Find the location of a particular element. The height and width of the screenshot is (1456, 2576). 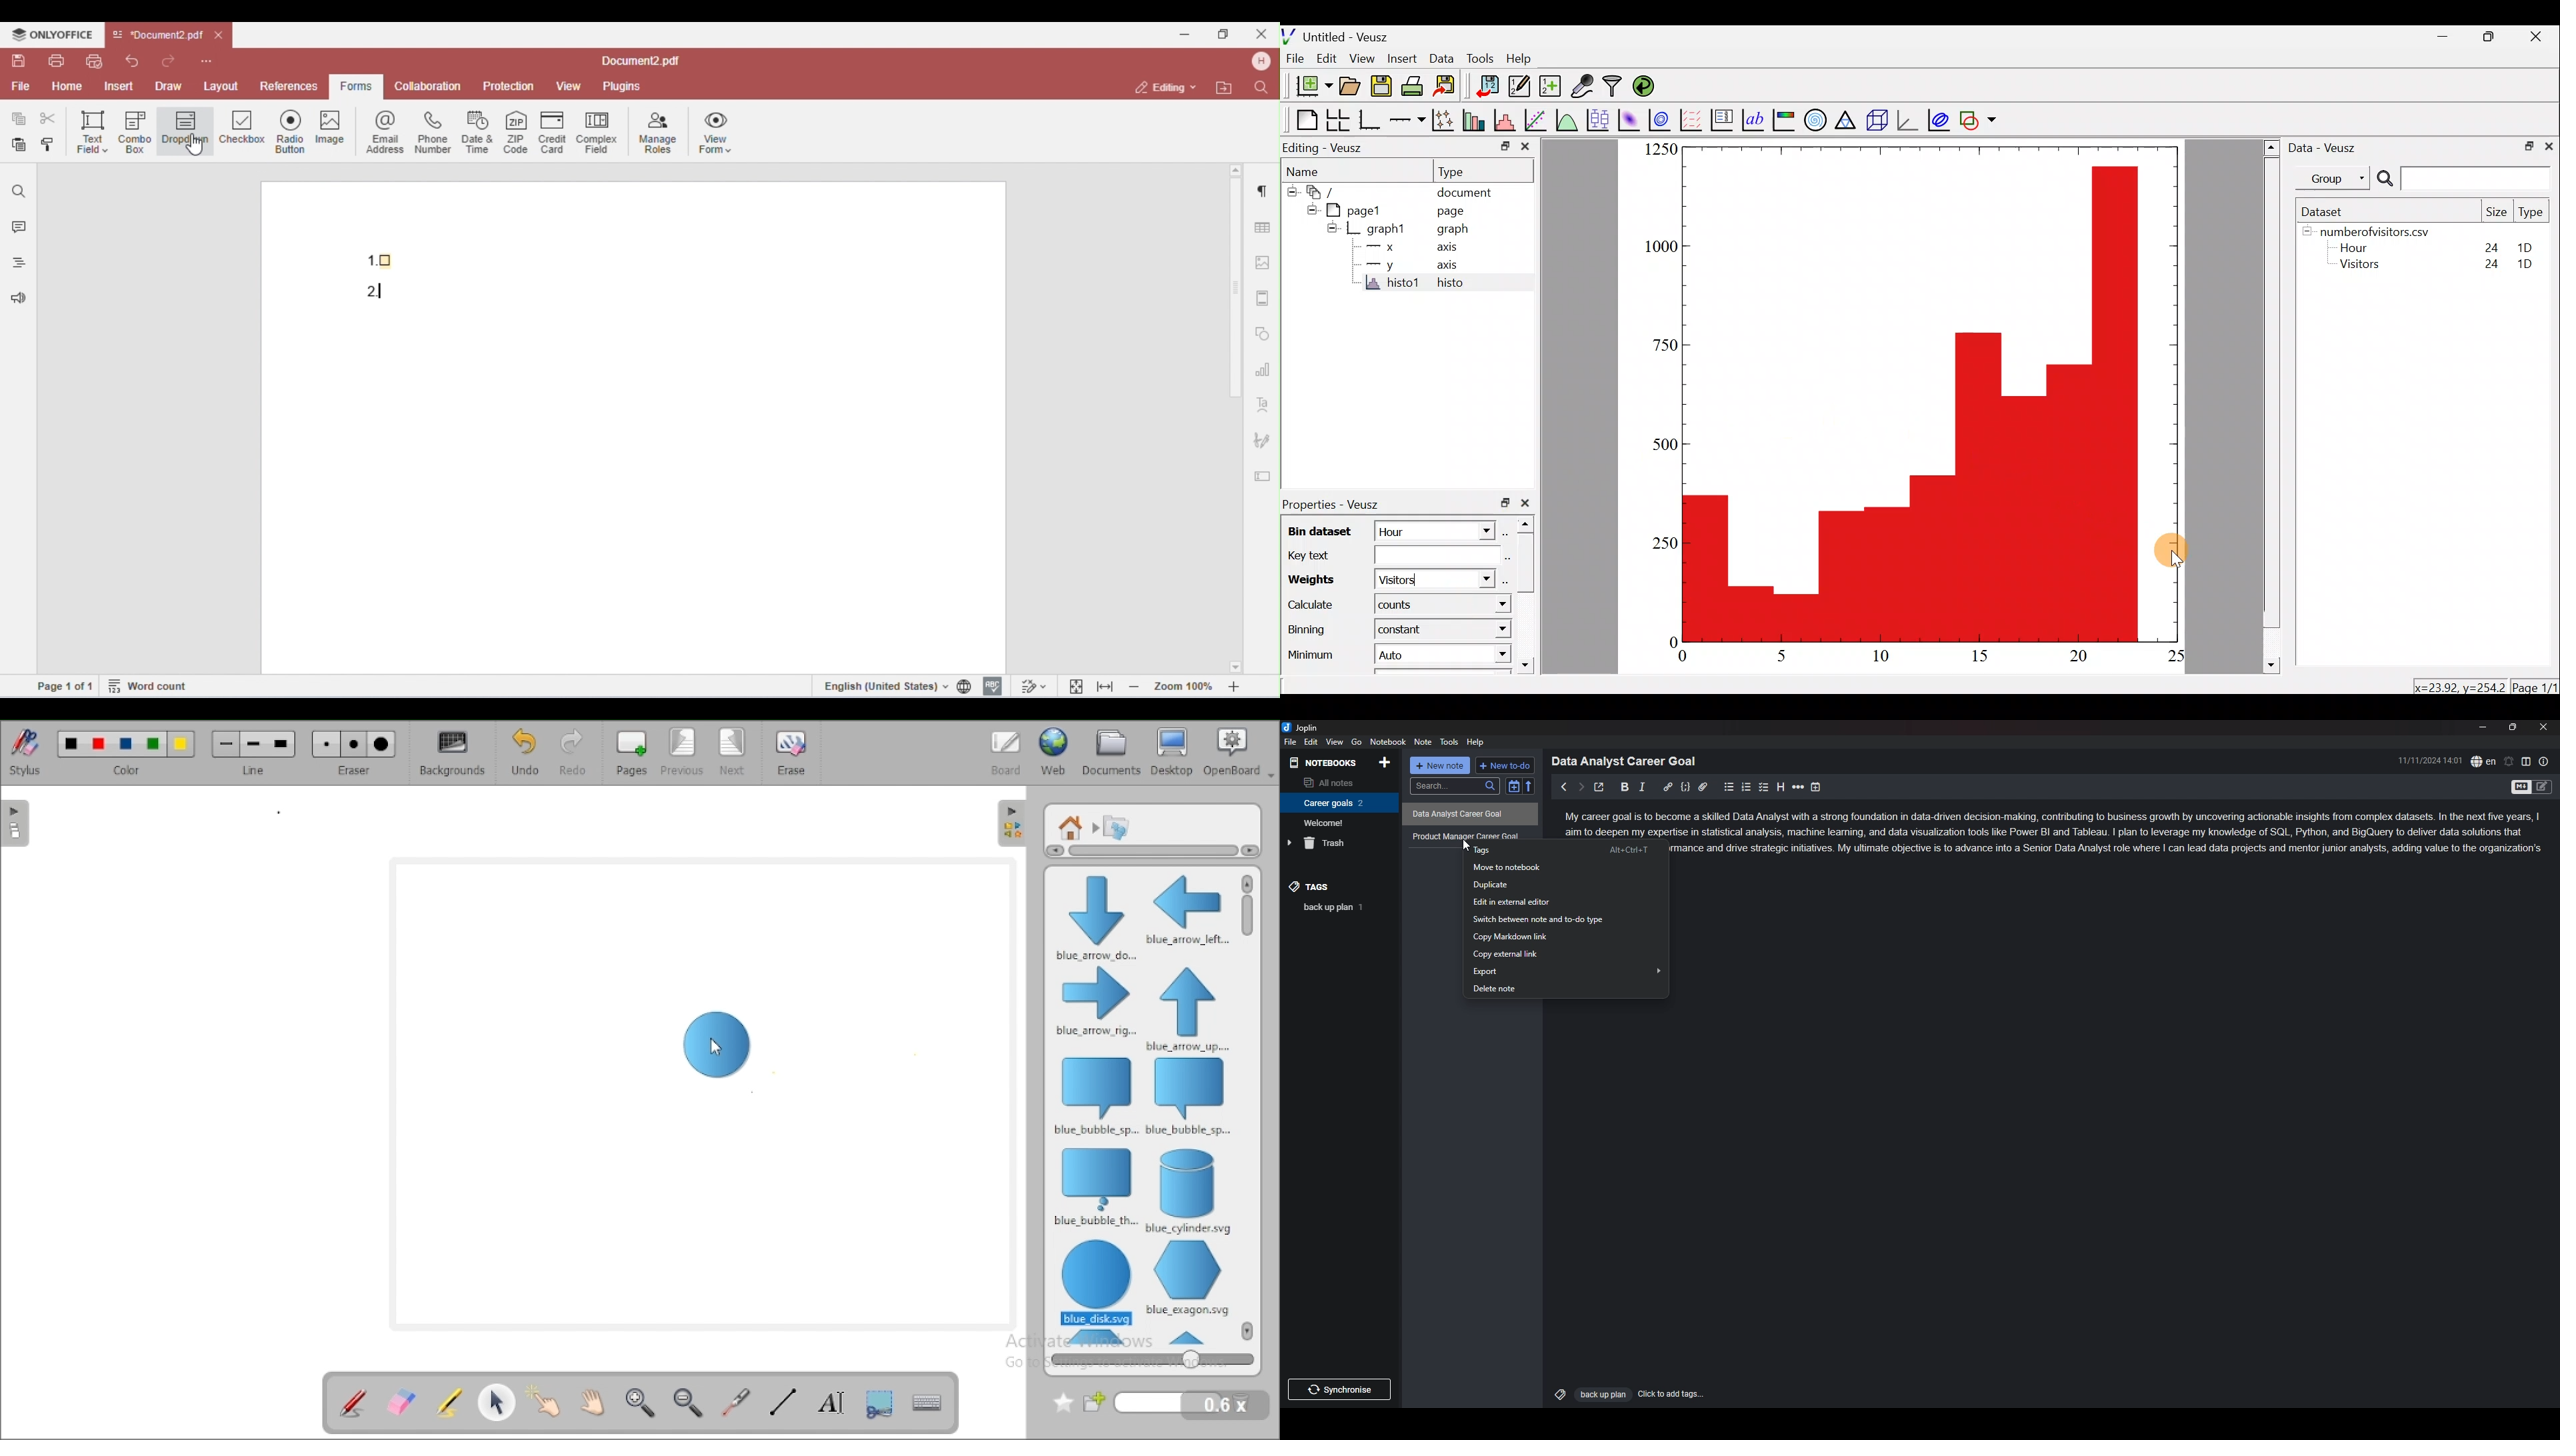

write text is located at coordinates (830, 1401).